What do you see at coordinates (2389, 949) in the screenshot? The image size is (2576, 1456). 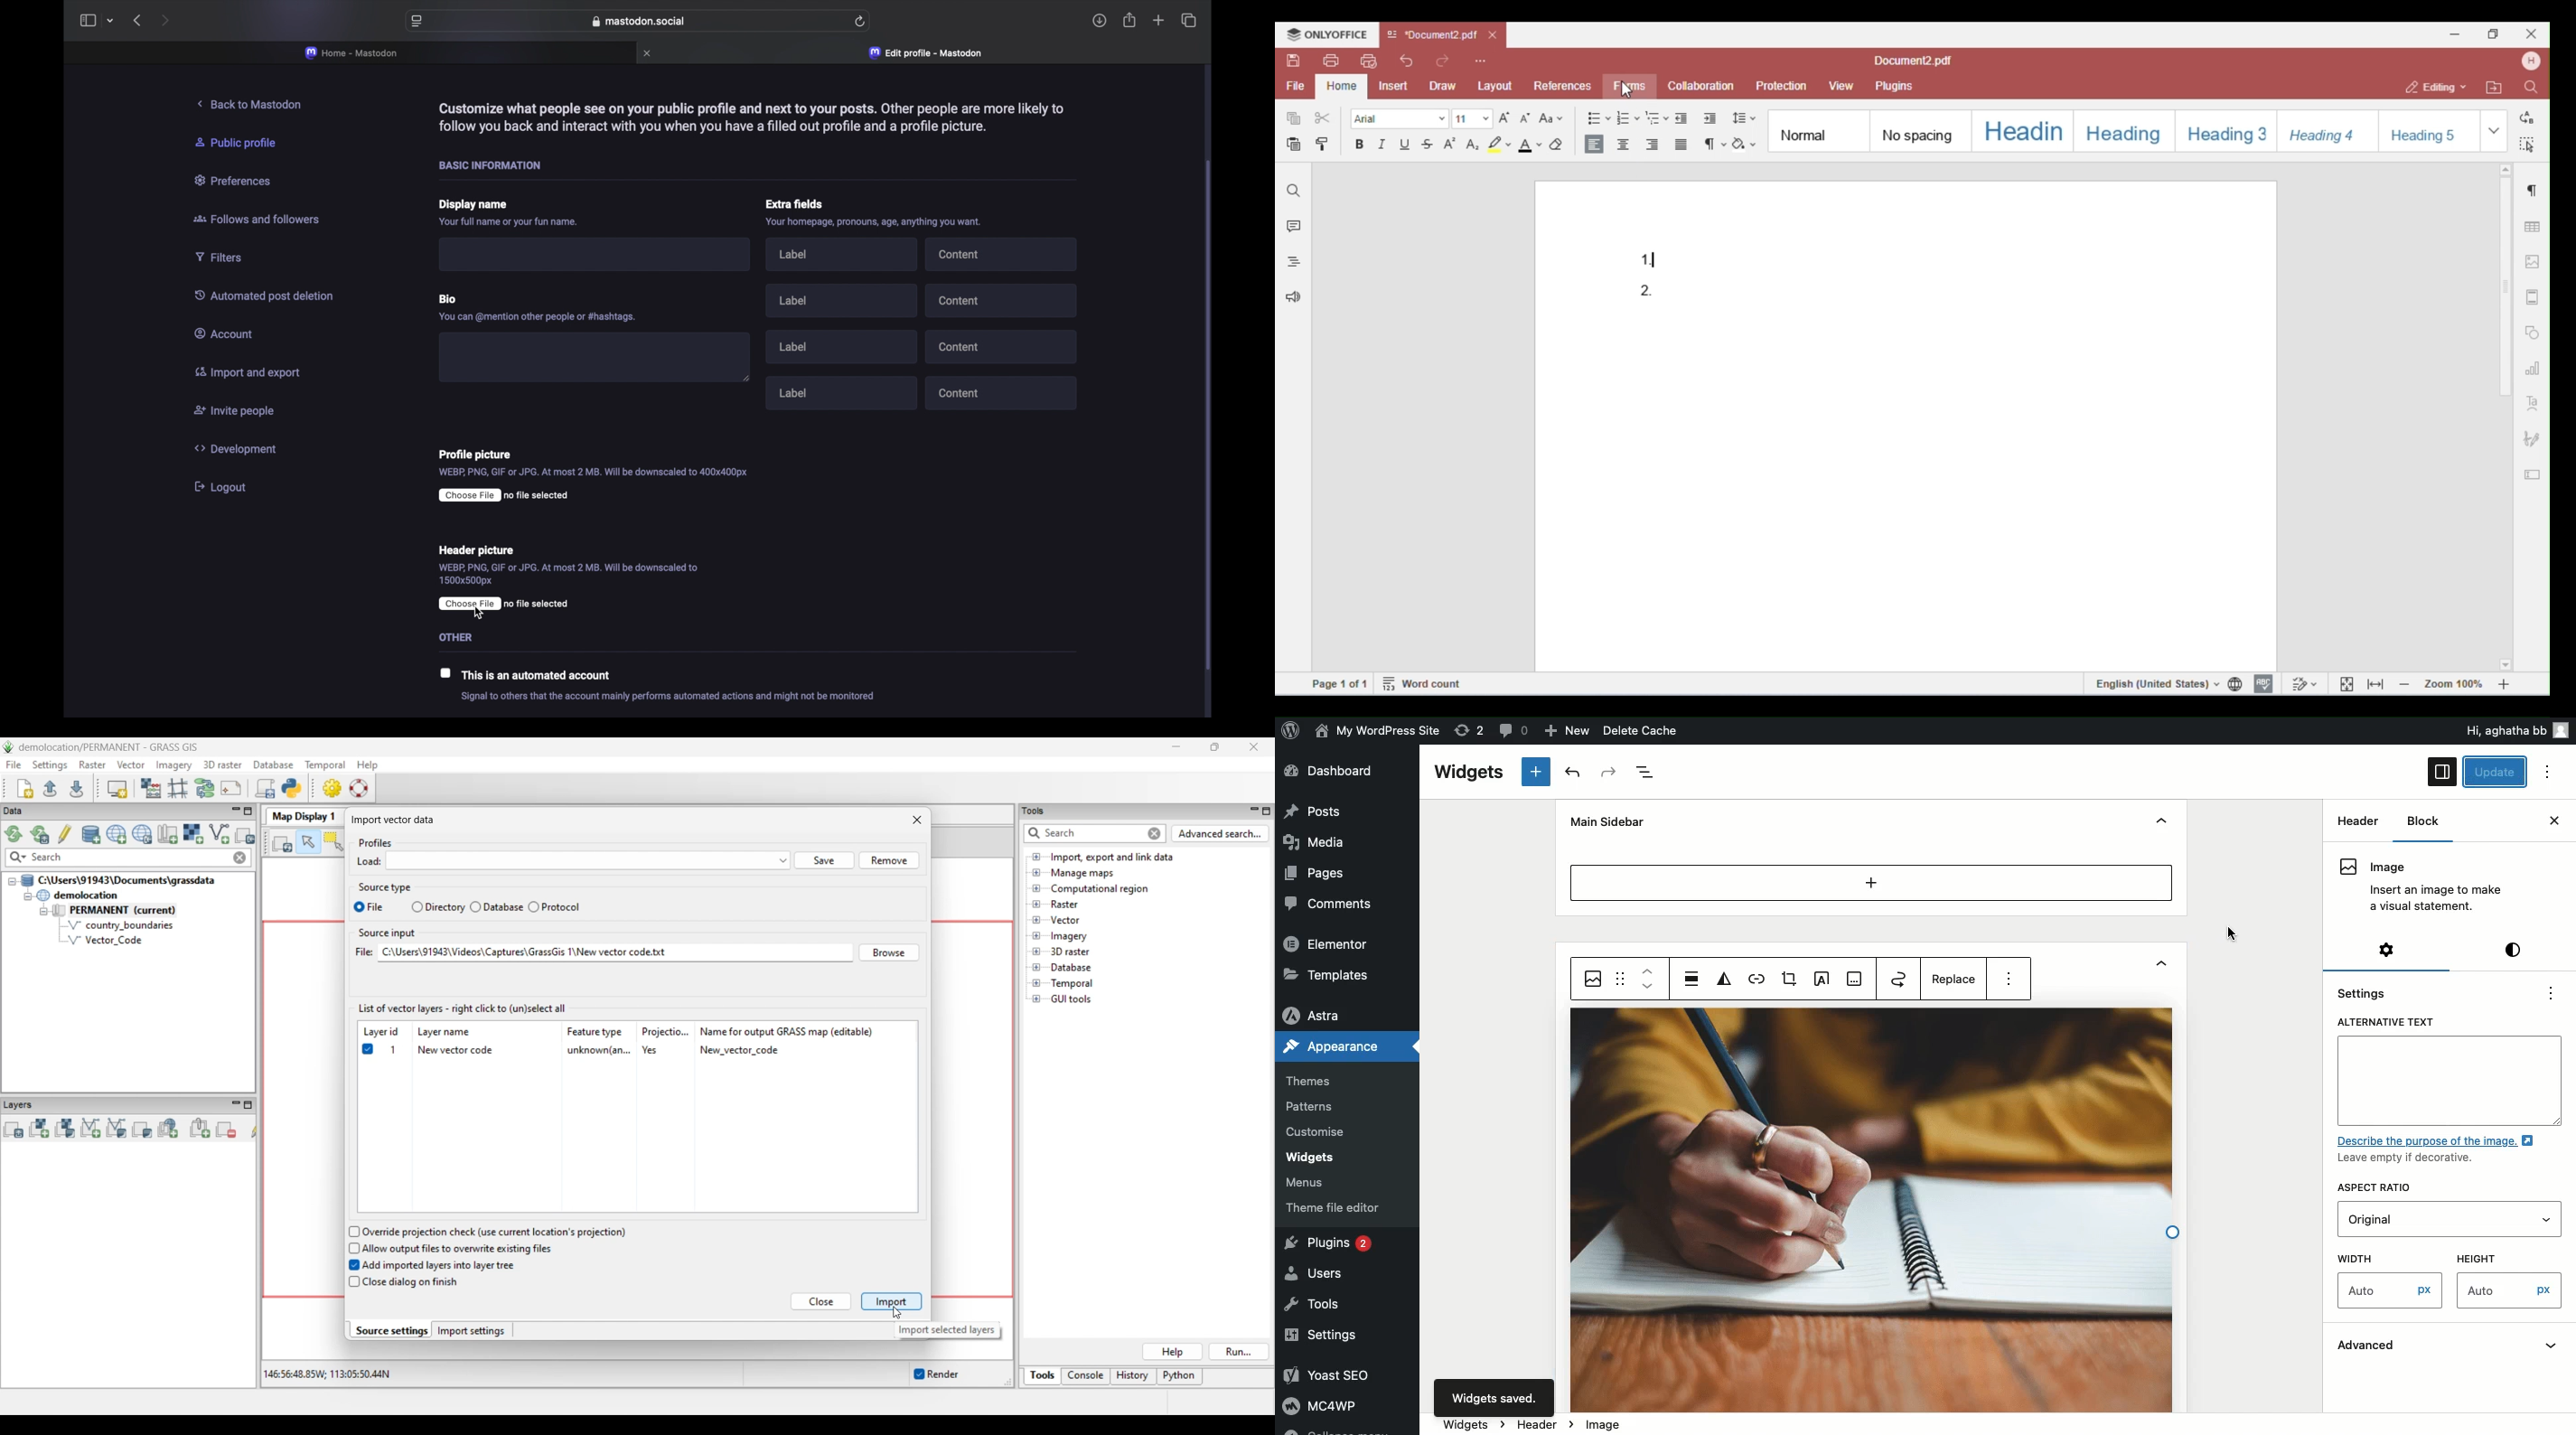 I see `Settings` at bounding box center [2389, 949].